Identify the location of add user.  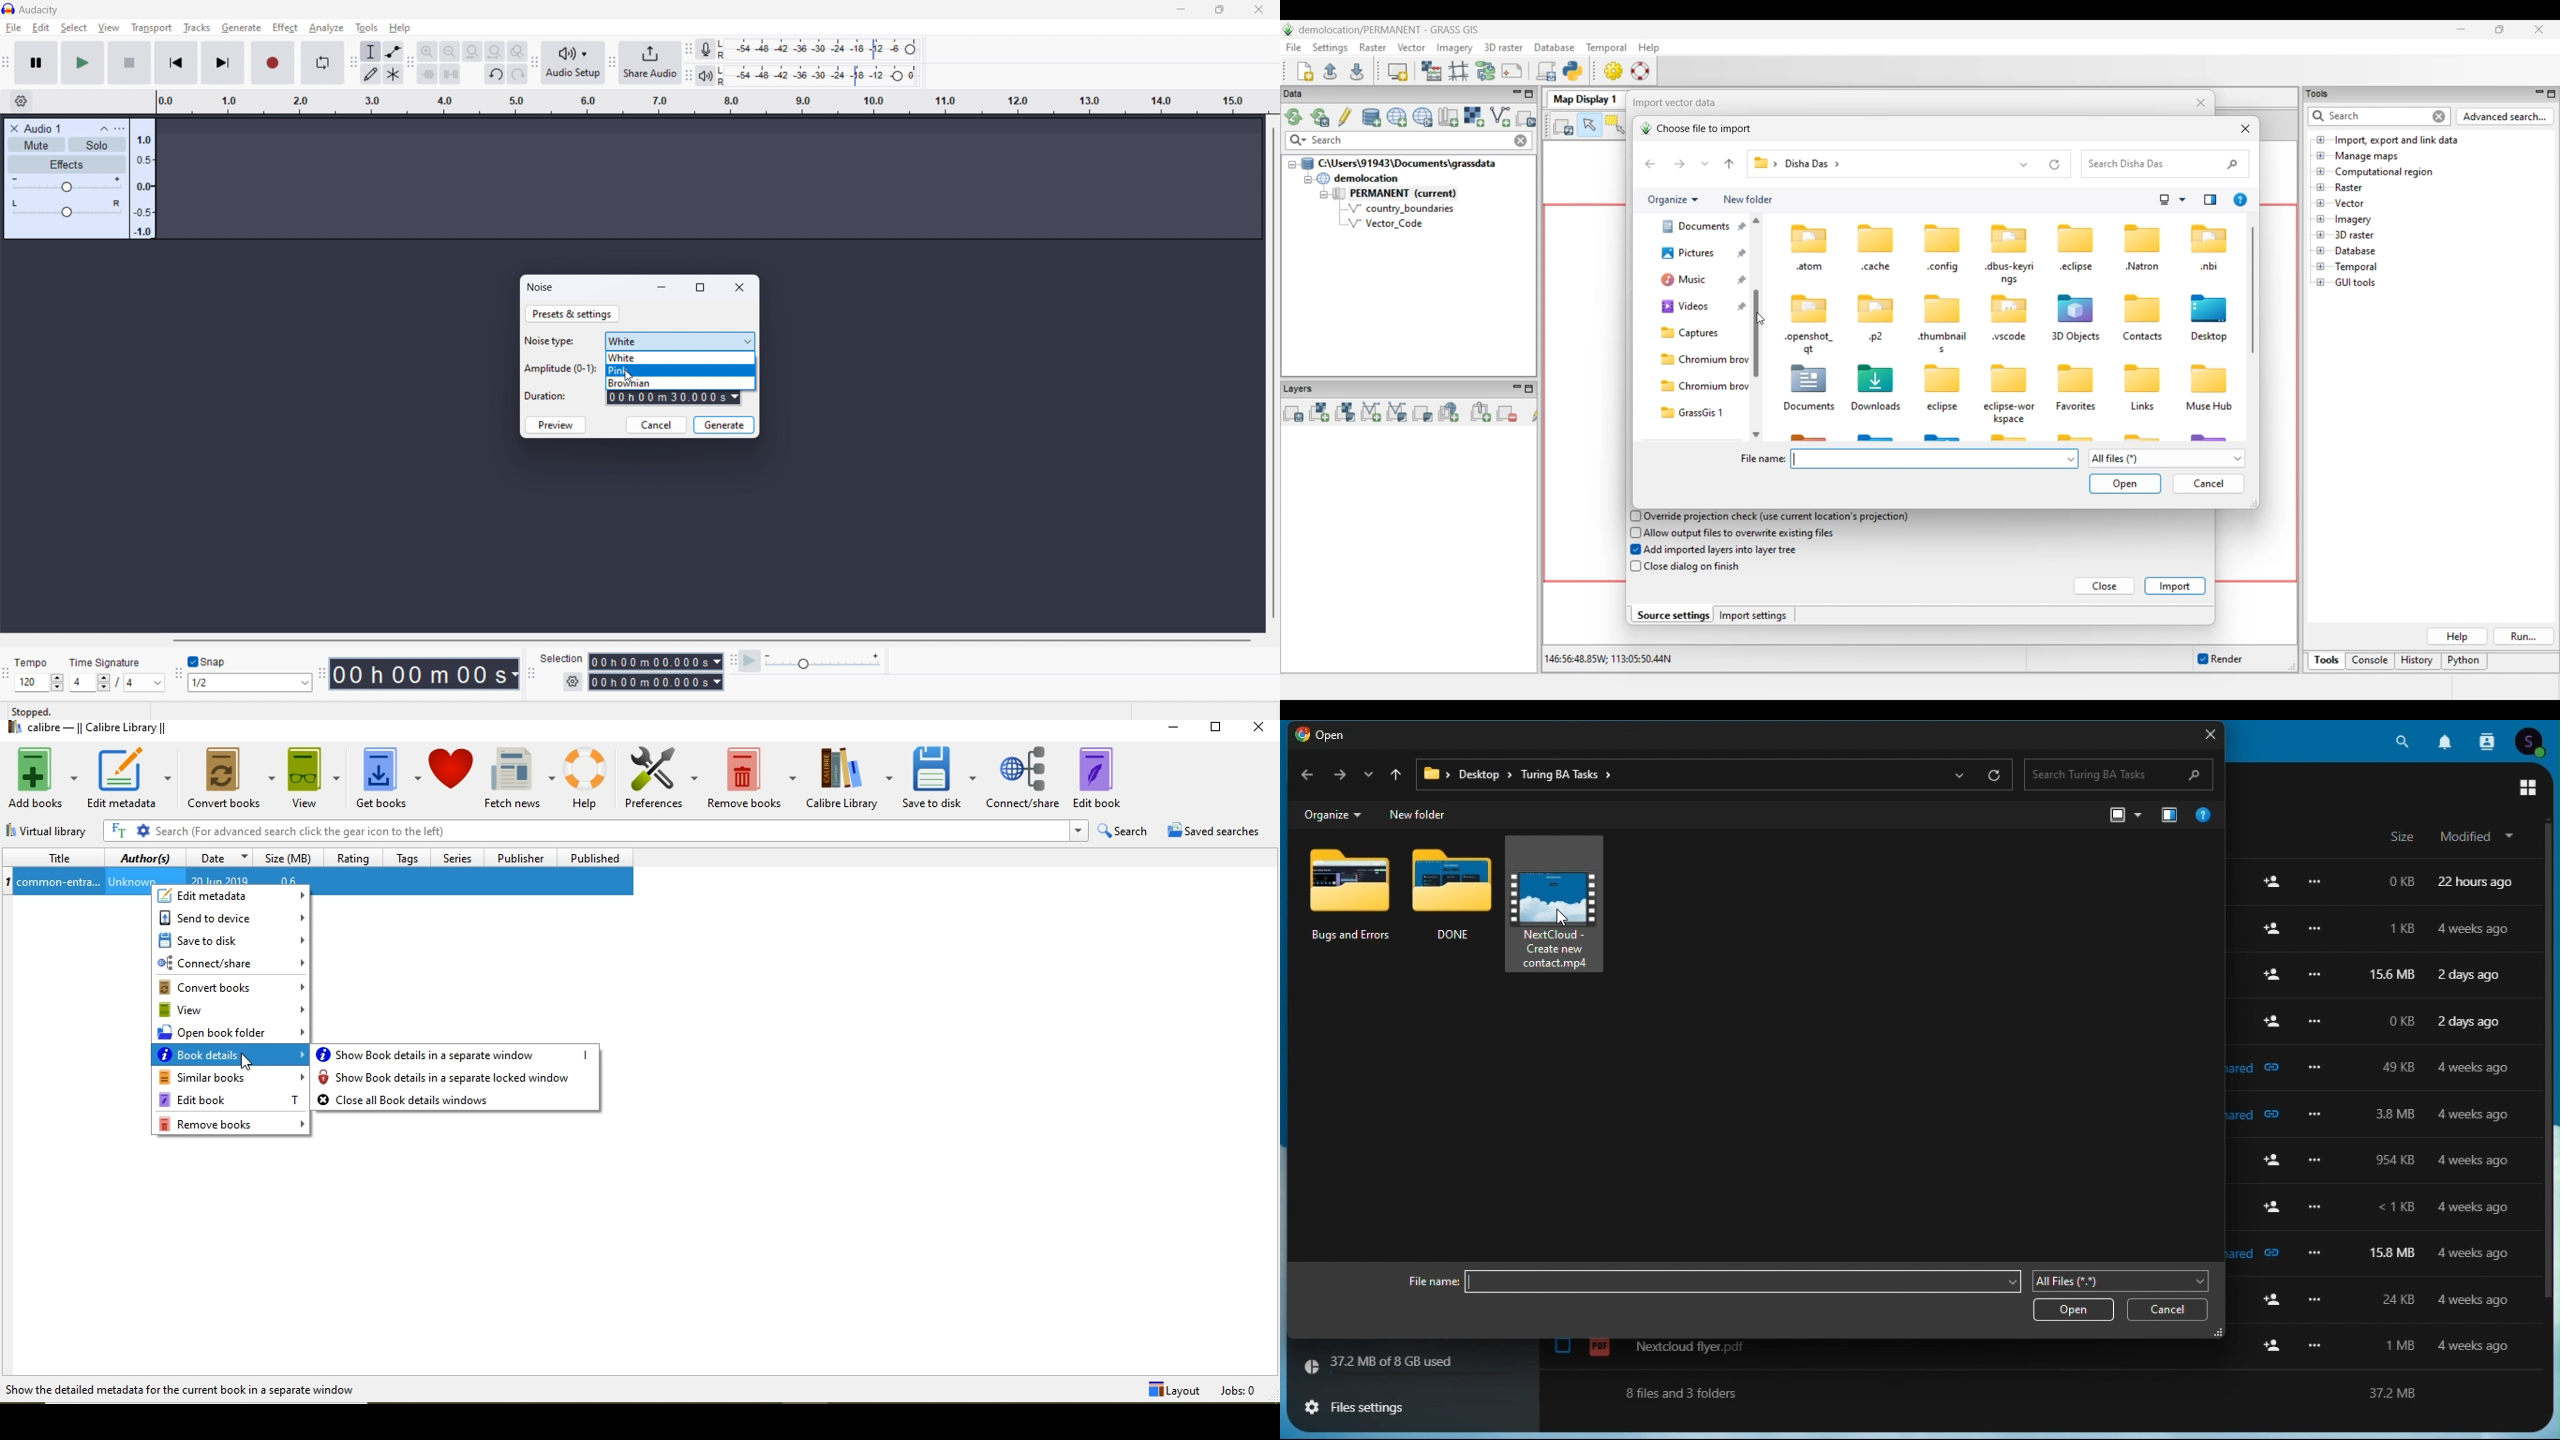
(2270, 929).